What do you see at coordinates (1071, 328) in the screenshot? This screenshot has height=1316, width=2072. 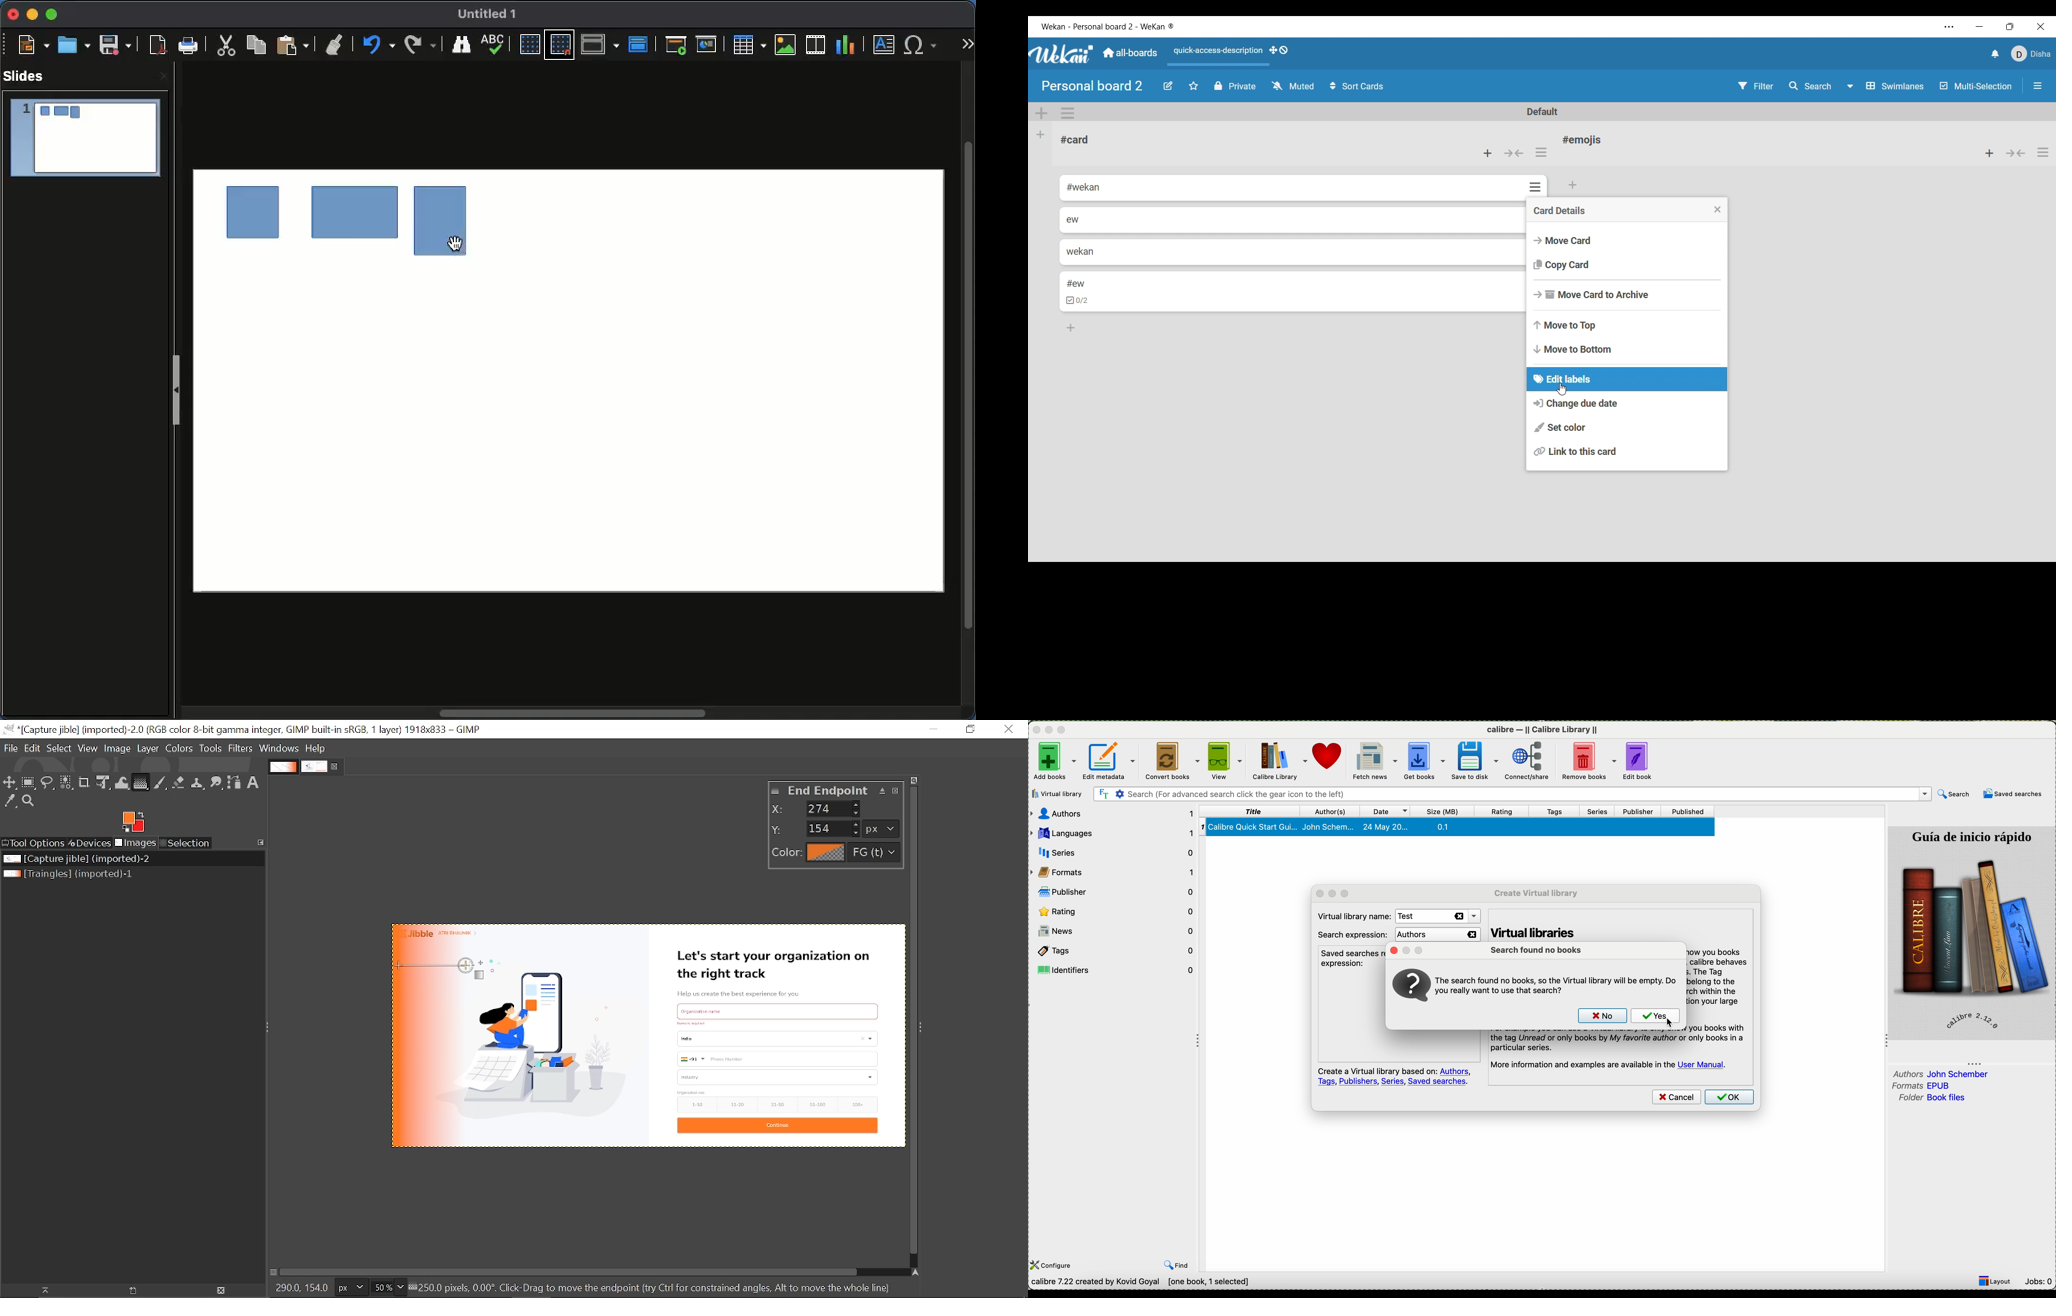 I see `Add card to bottom of list` at bounding box center [1071, 328].